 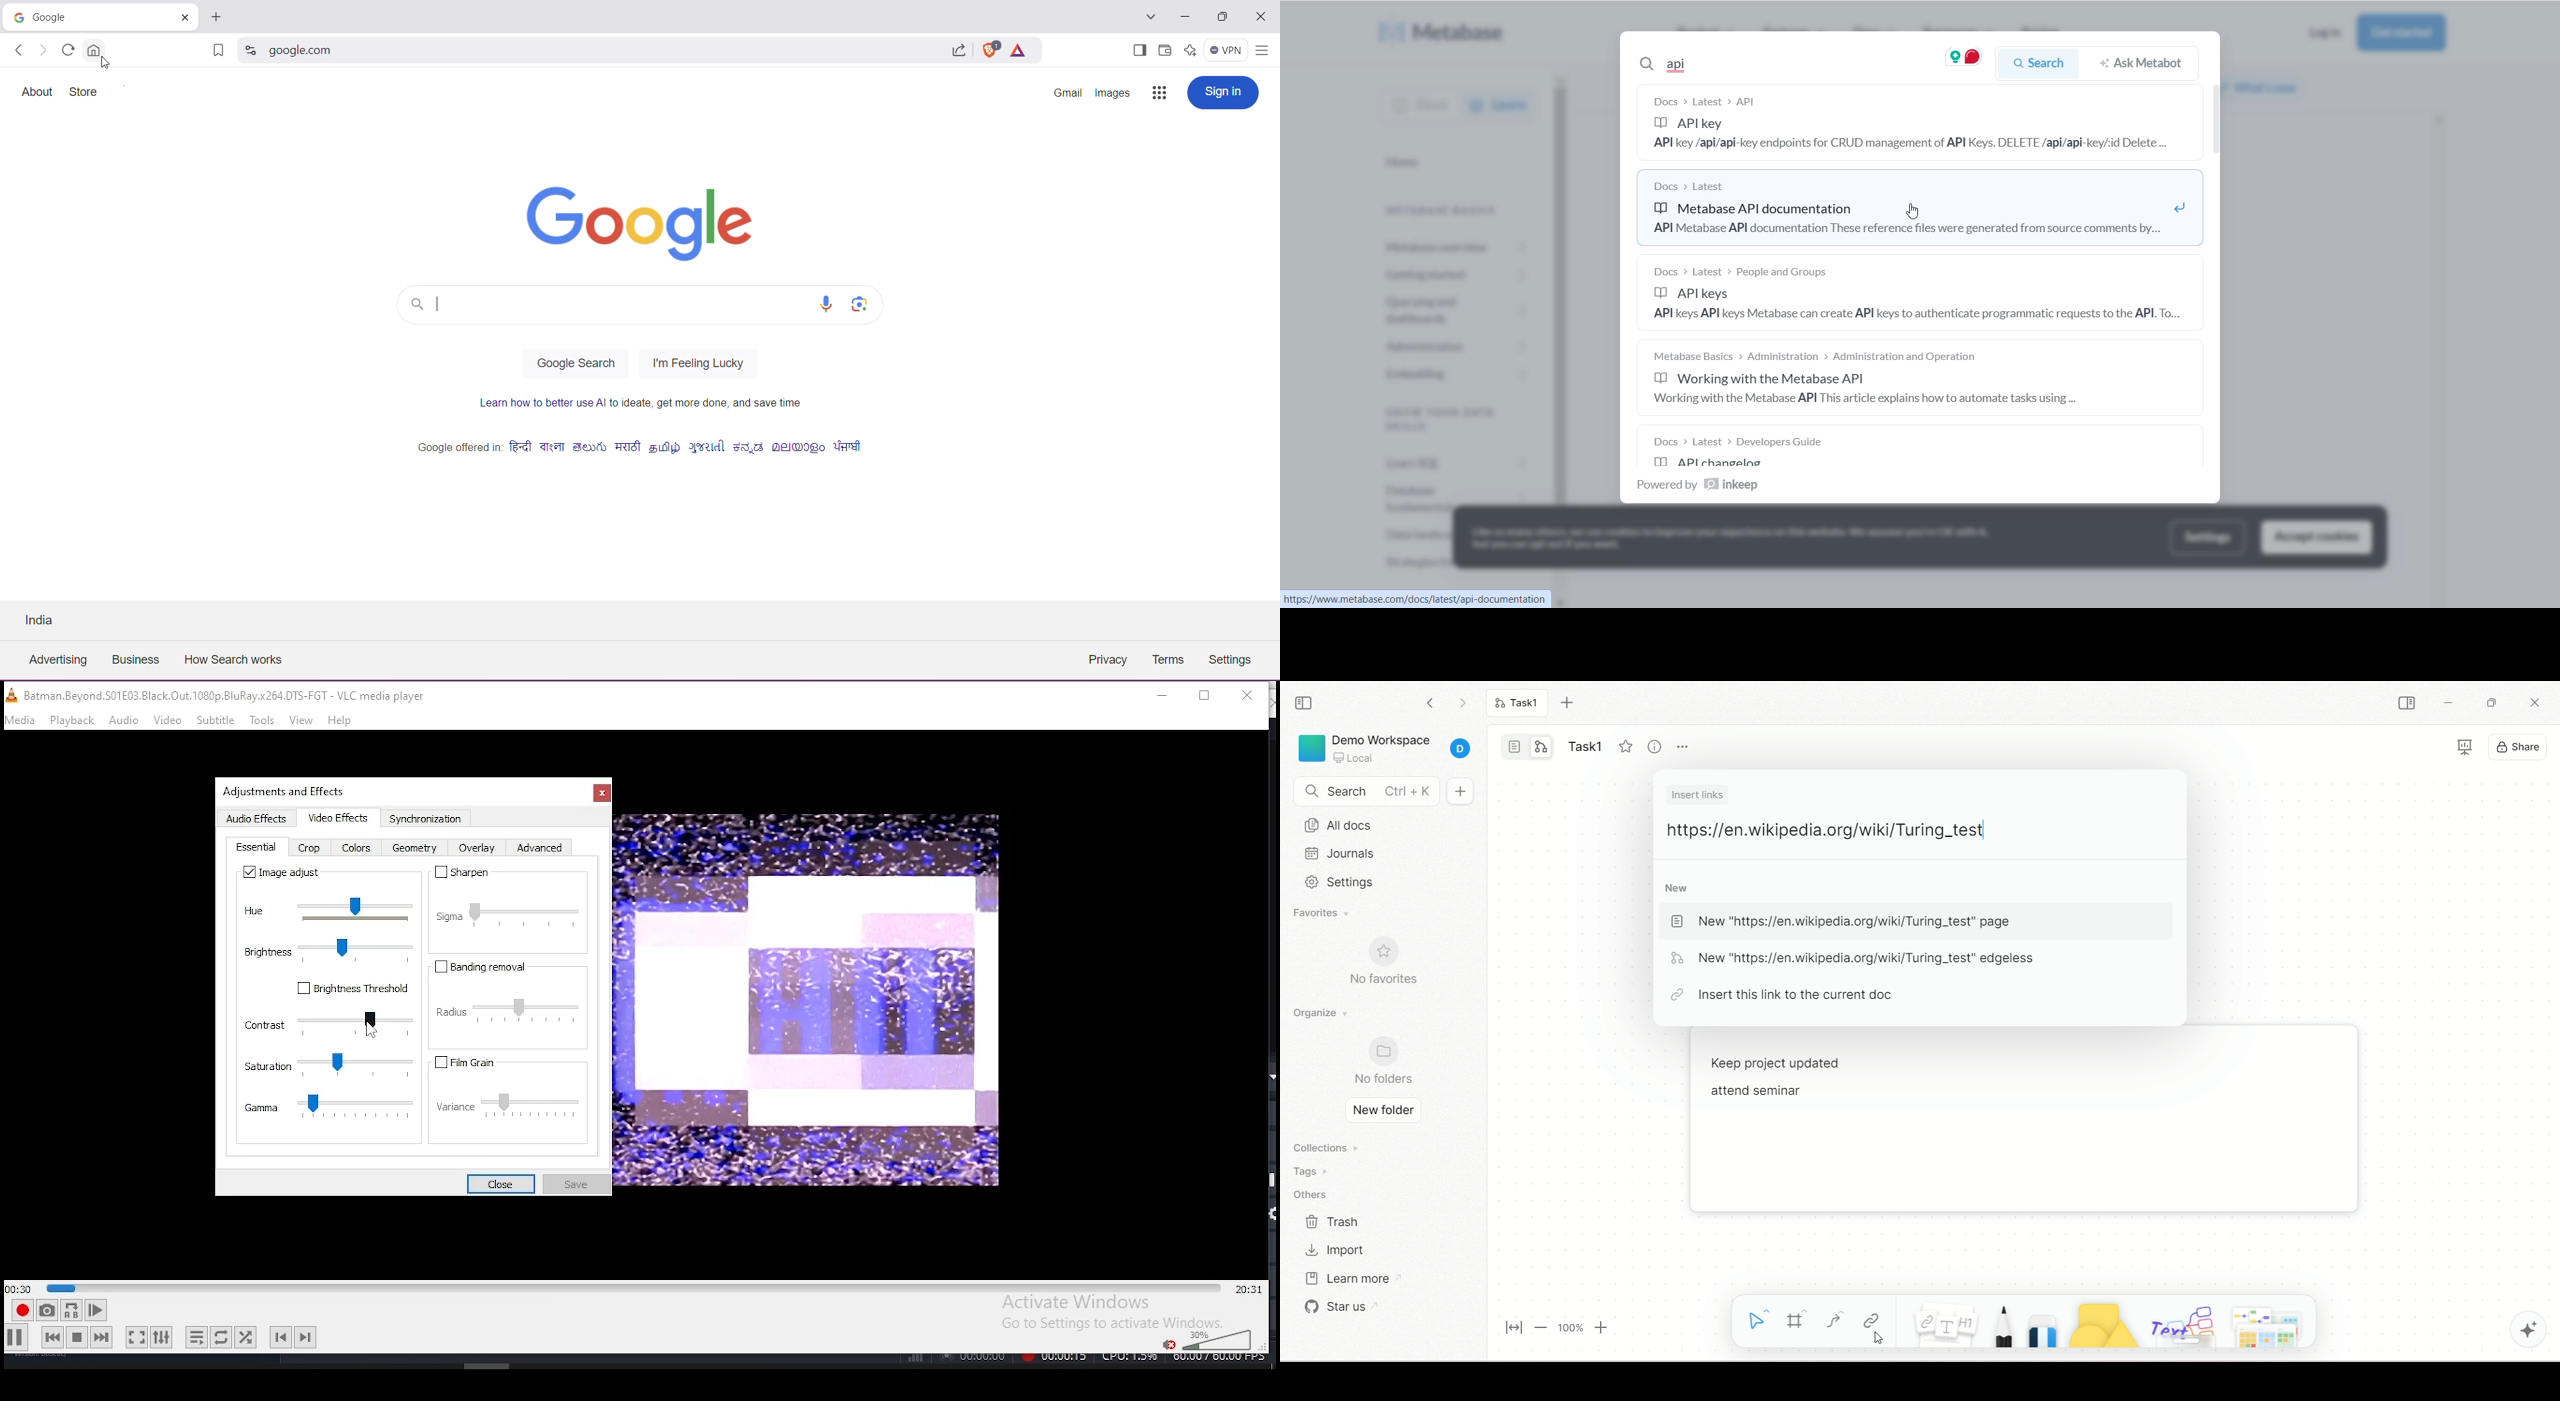 I want to click on no folders, so click(x=1387, y=1060).